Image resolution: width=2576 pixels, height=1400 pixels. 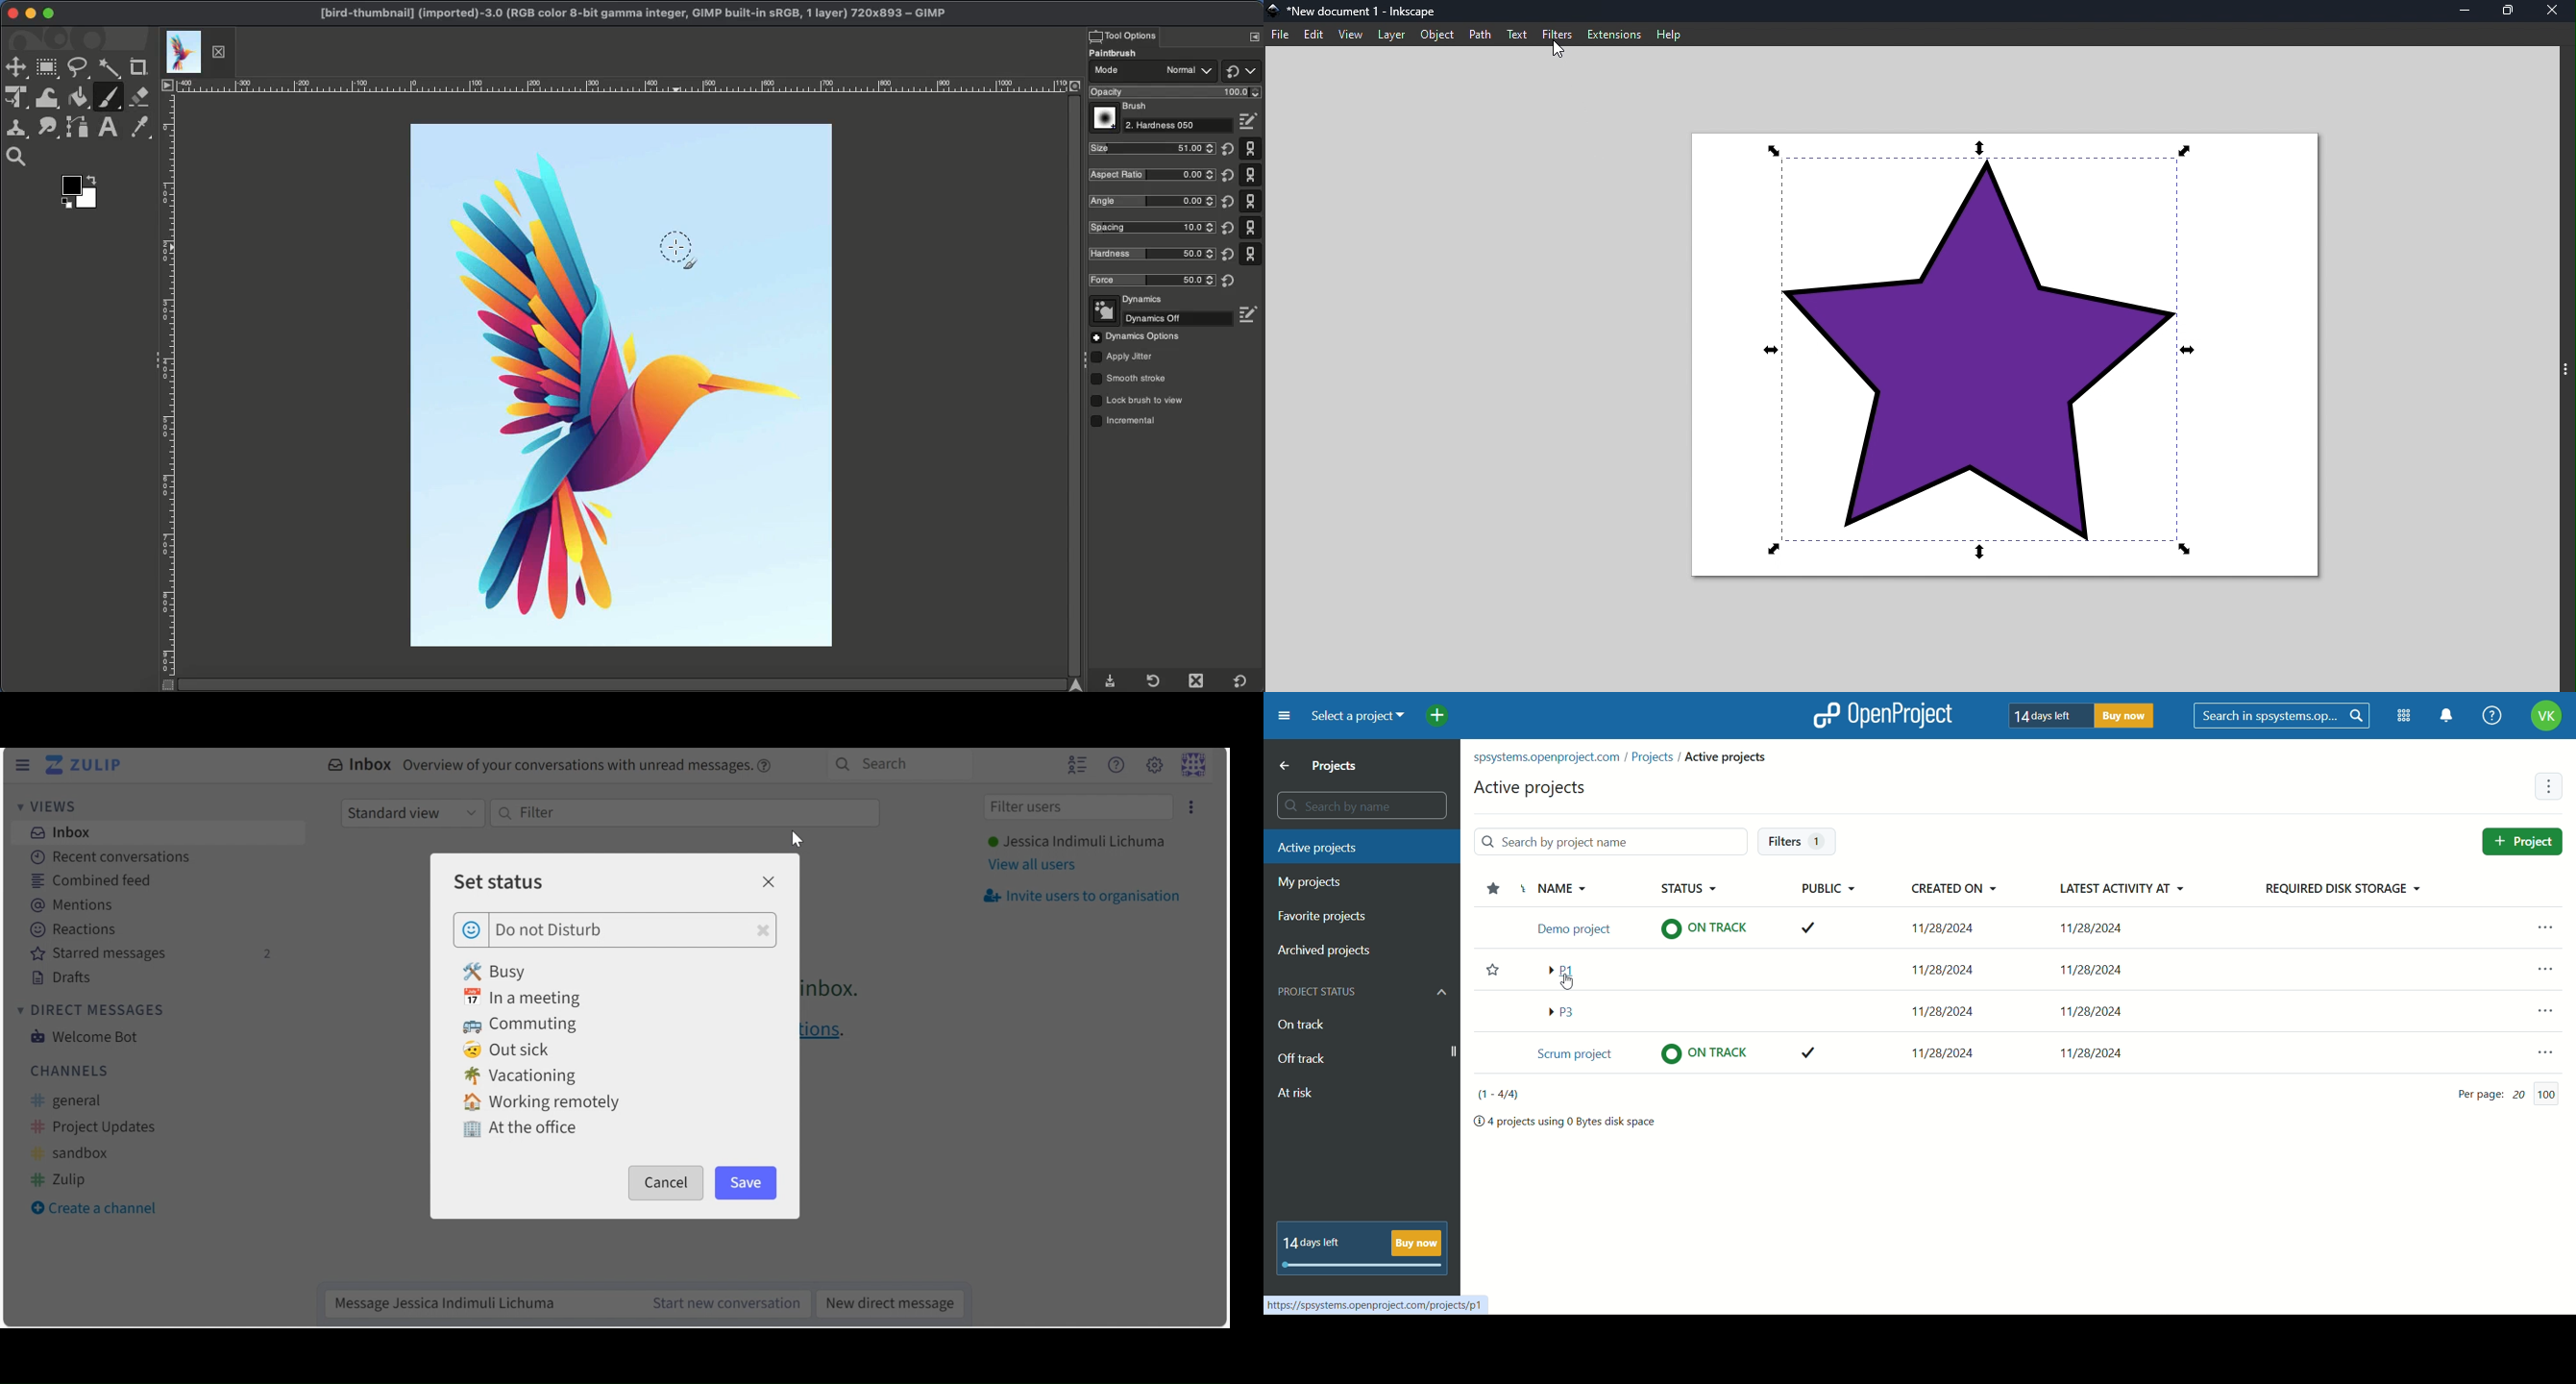 I want to click on At the office, so click(x=519, y=1130).